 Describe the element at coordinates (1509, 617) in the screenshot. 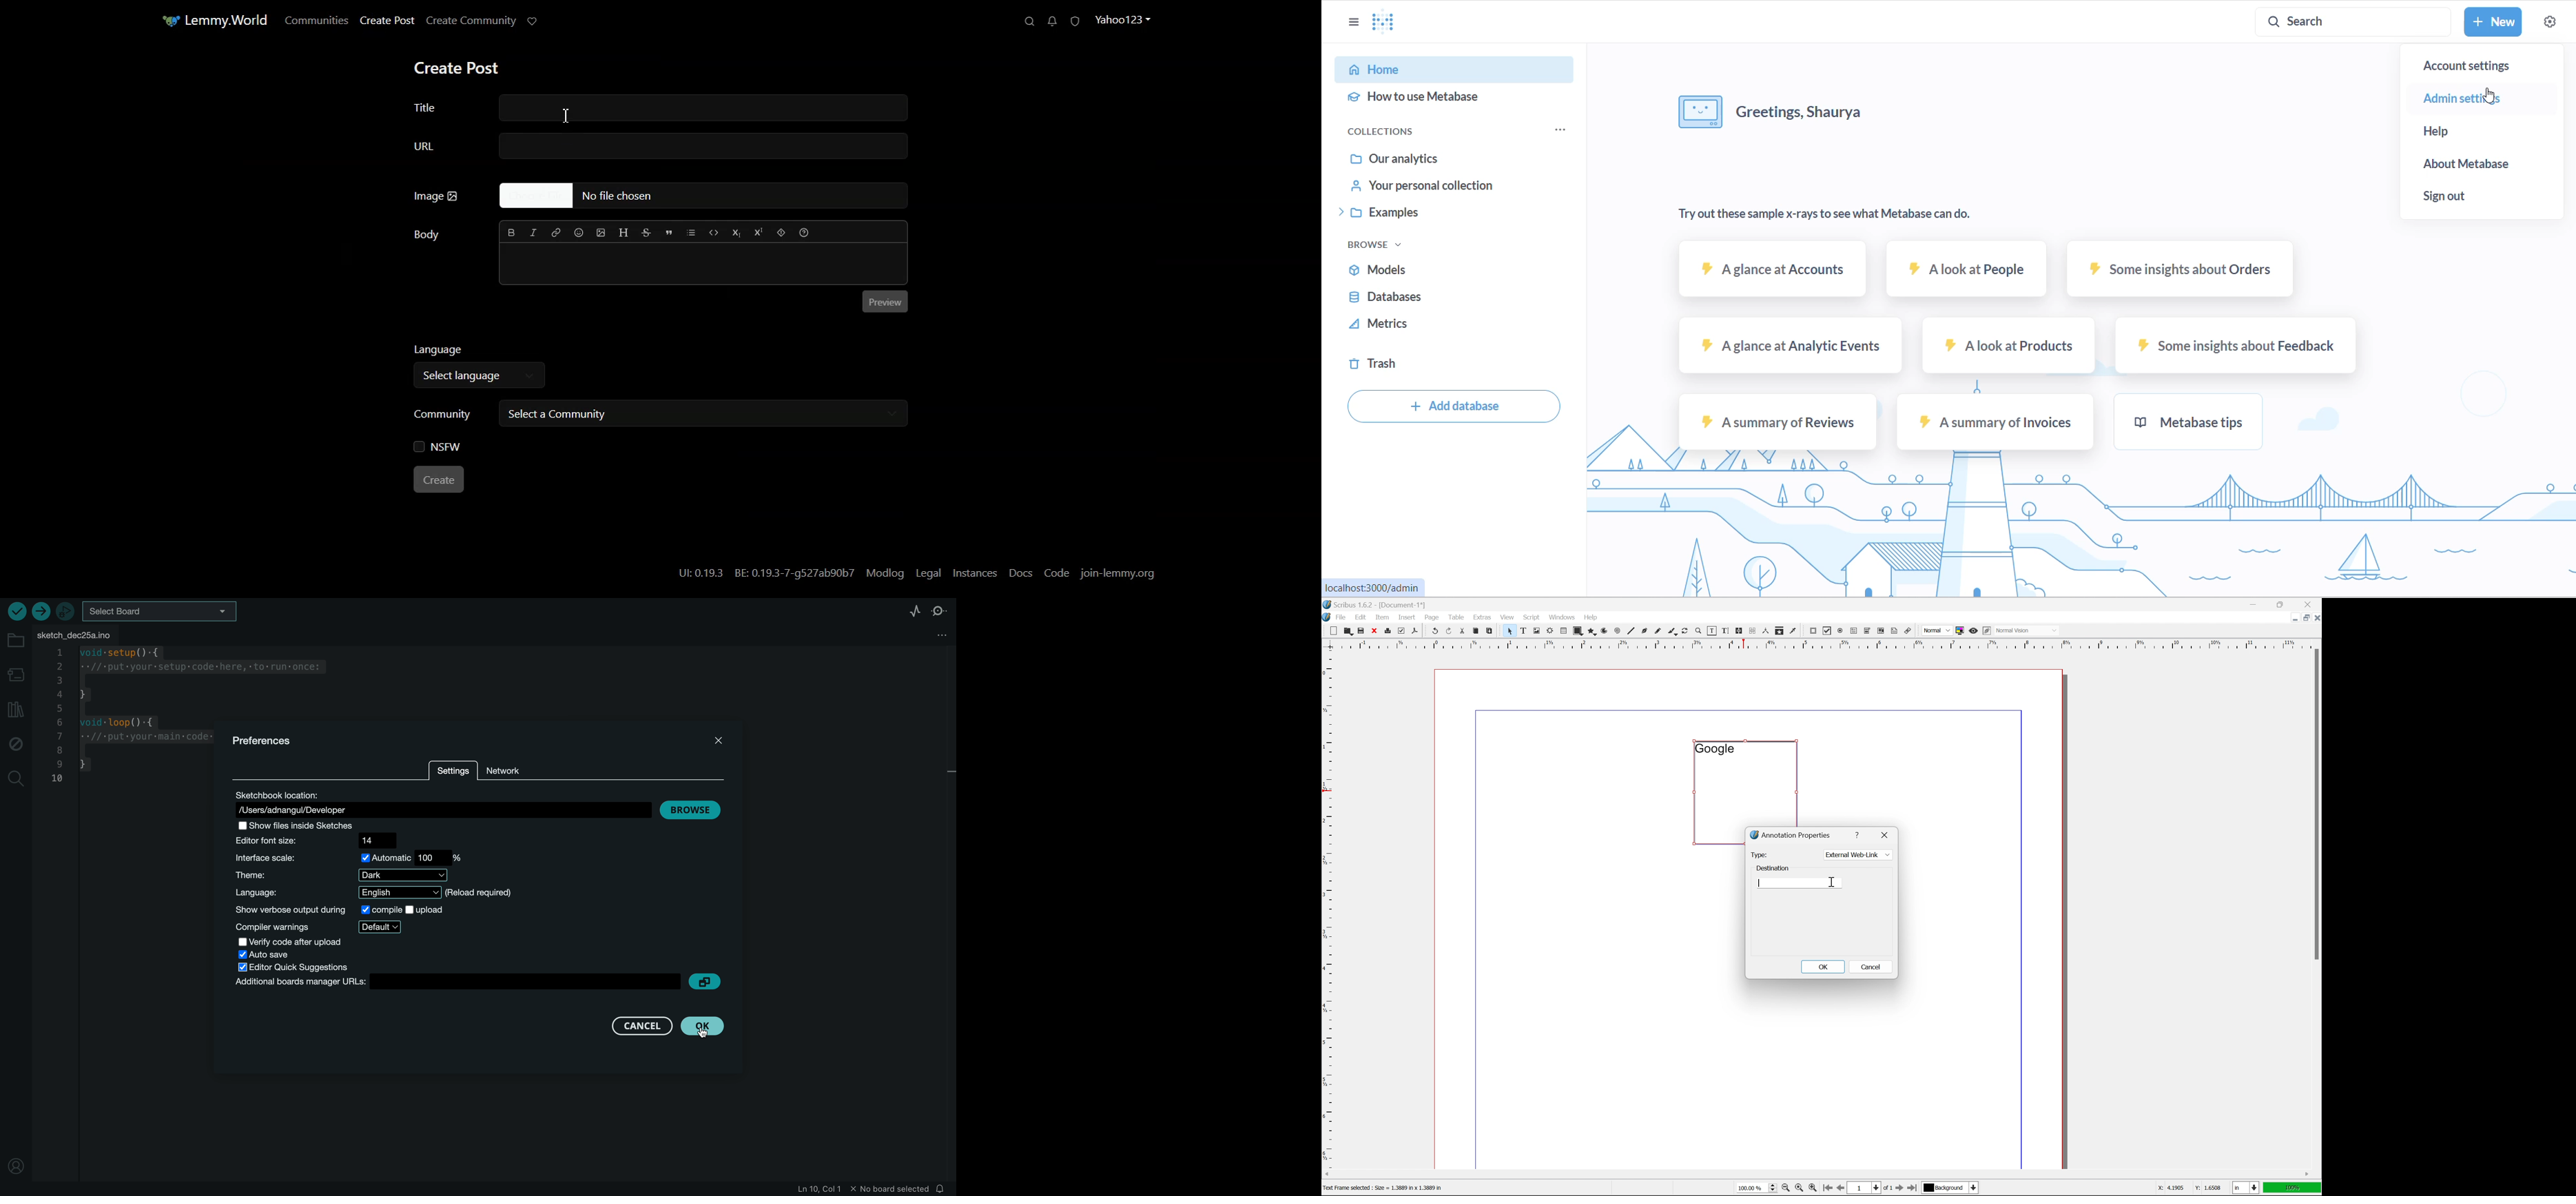

I see `view` at that location.